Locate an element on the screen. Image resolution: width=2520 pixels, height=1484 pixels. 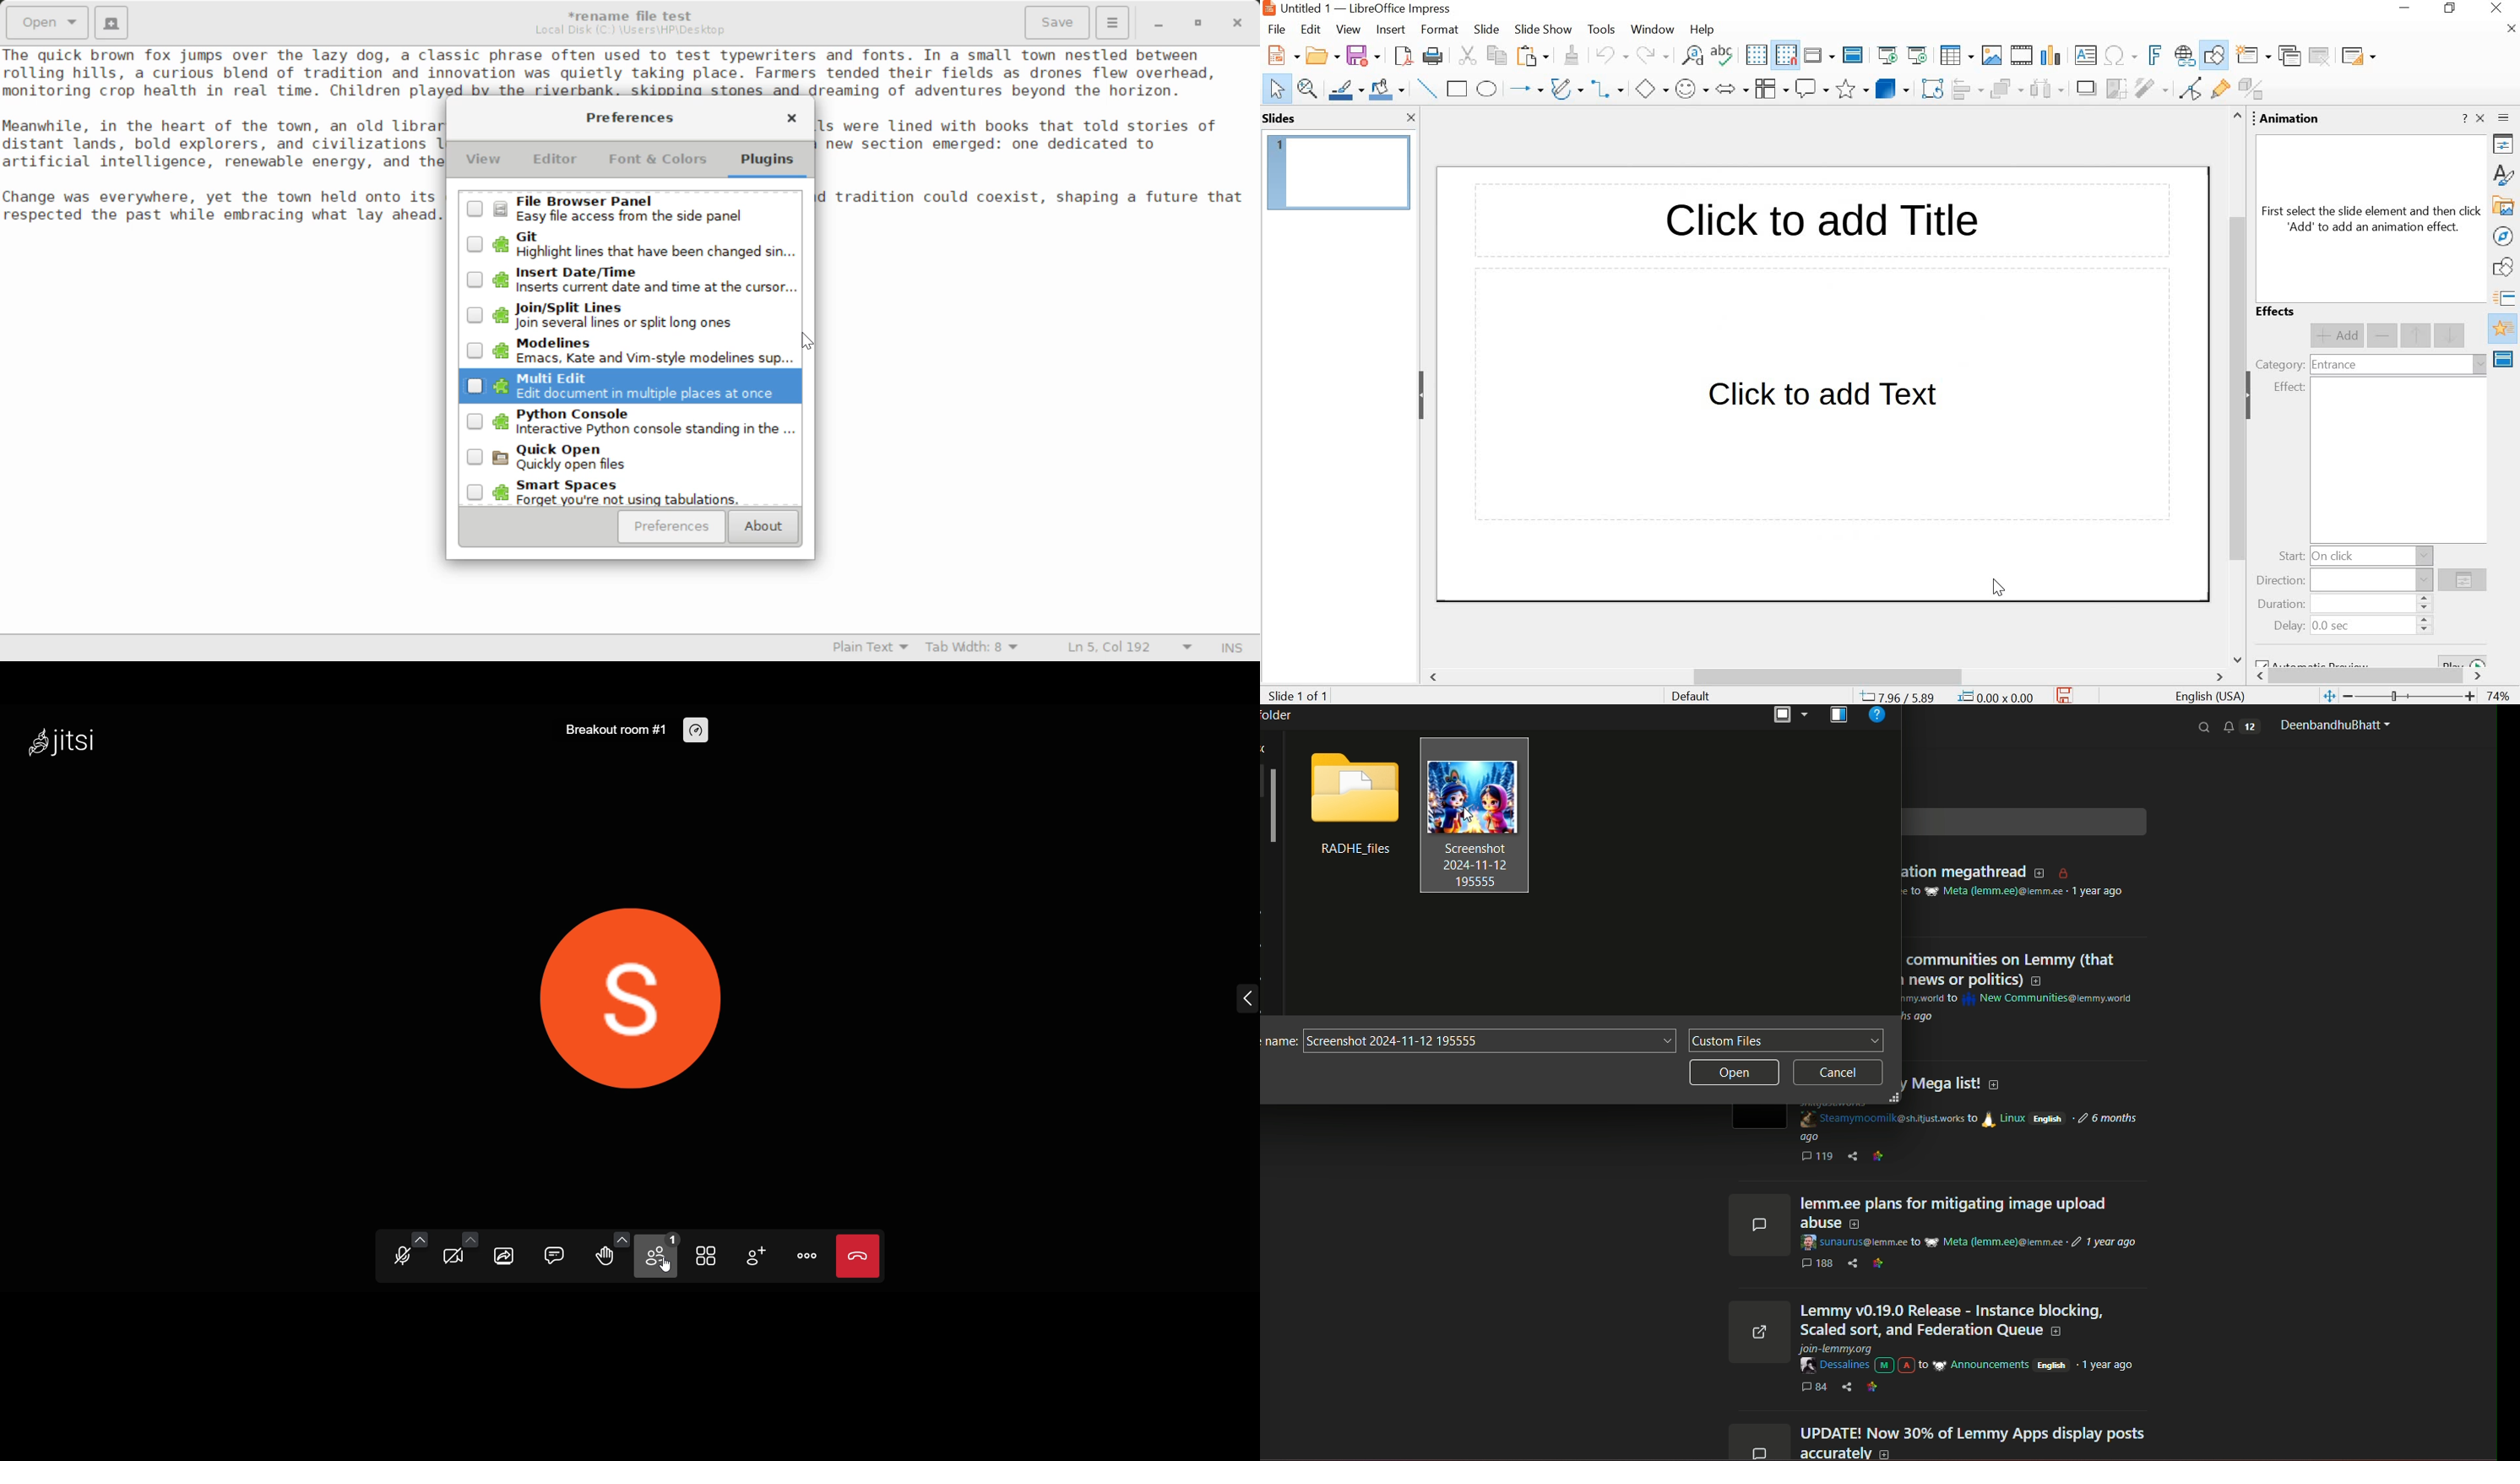
line color is located at coordinates (1346, 89).